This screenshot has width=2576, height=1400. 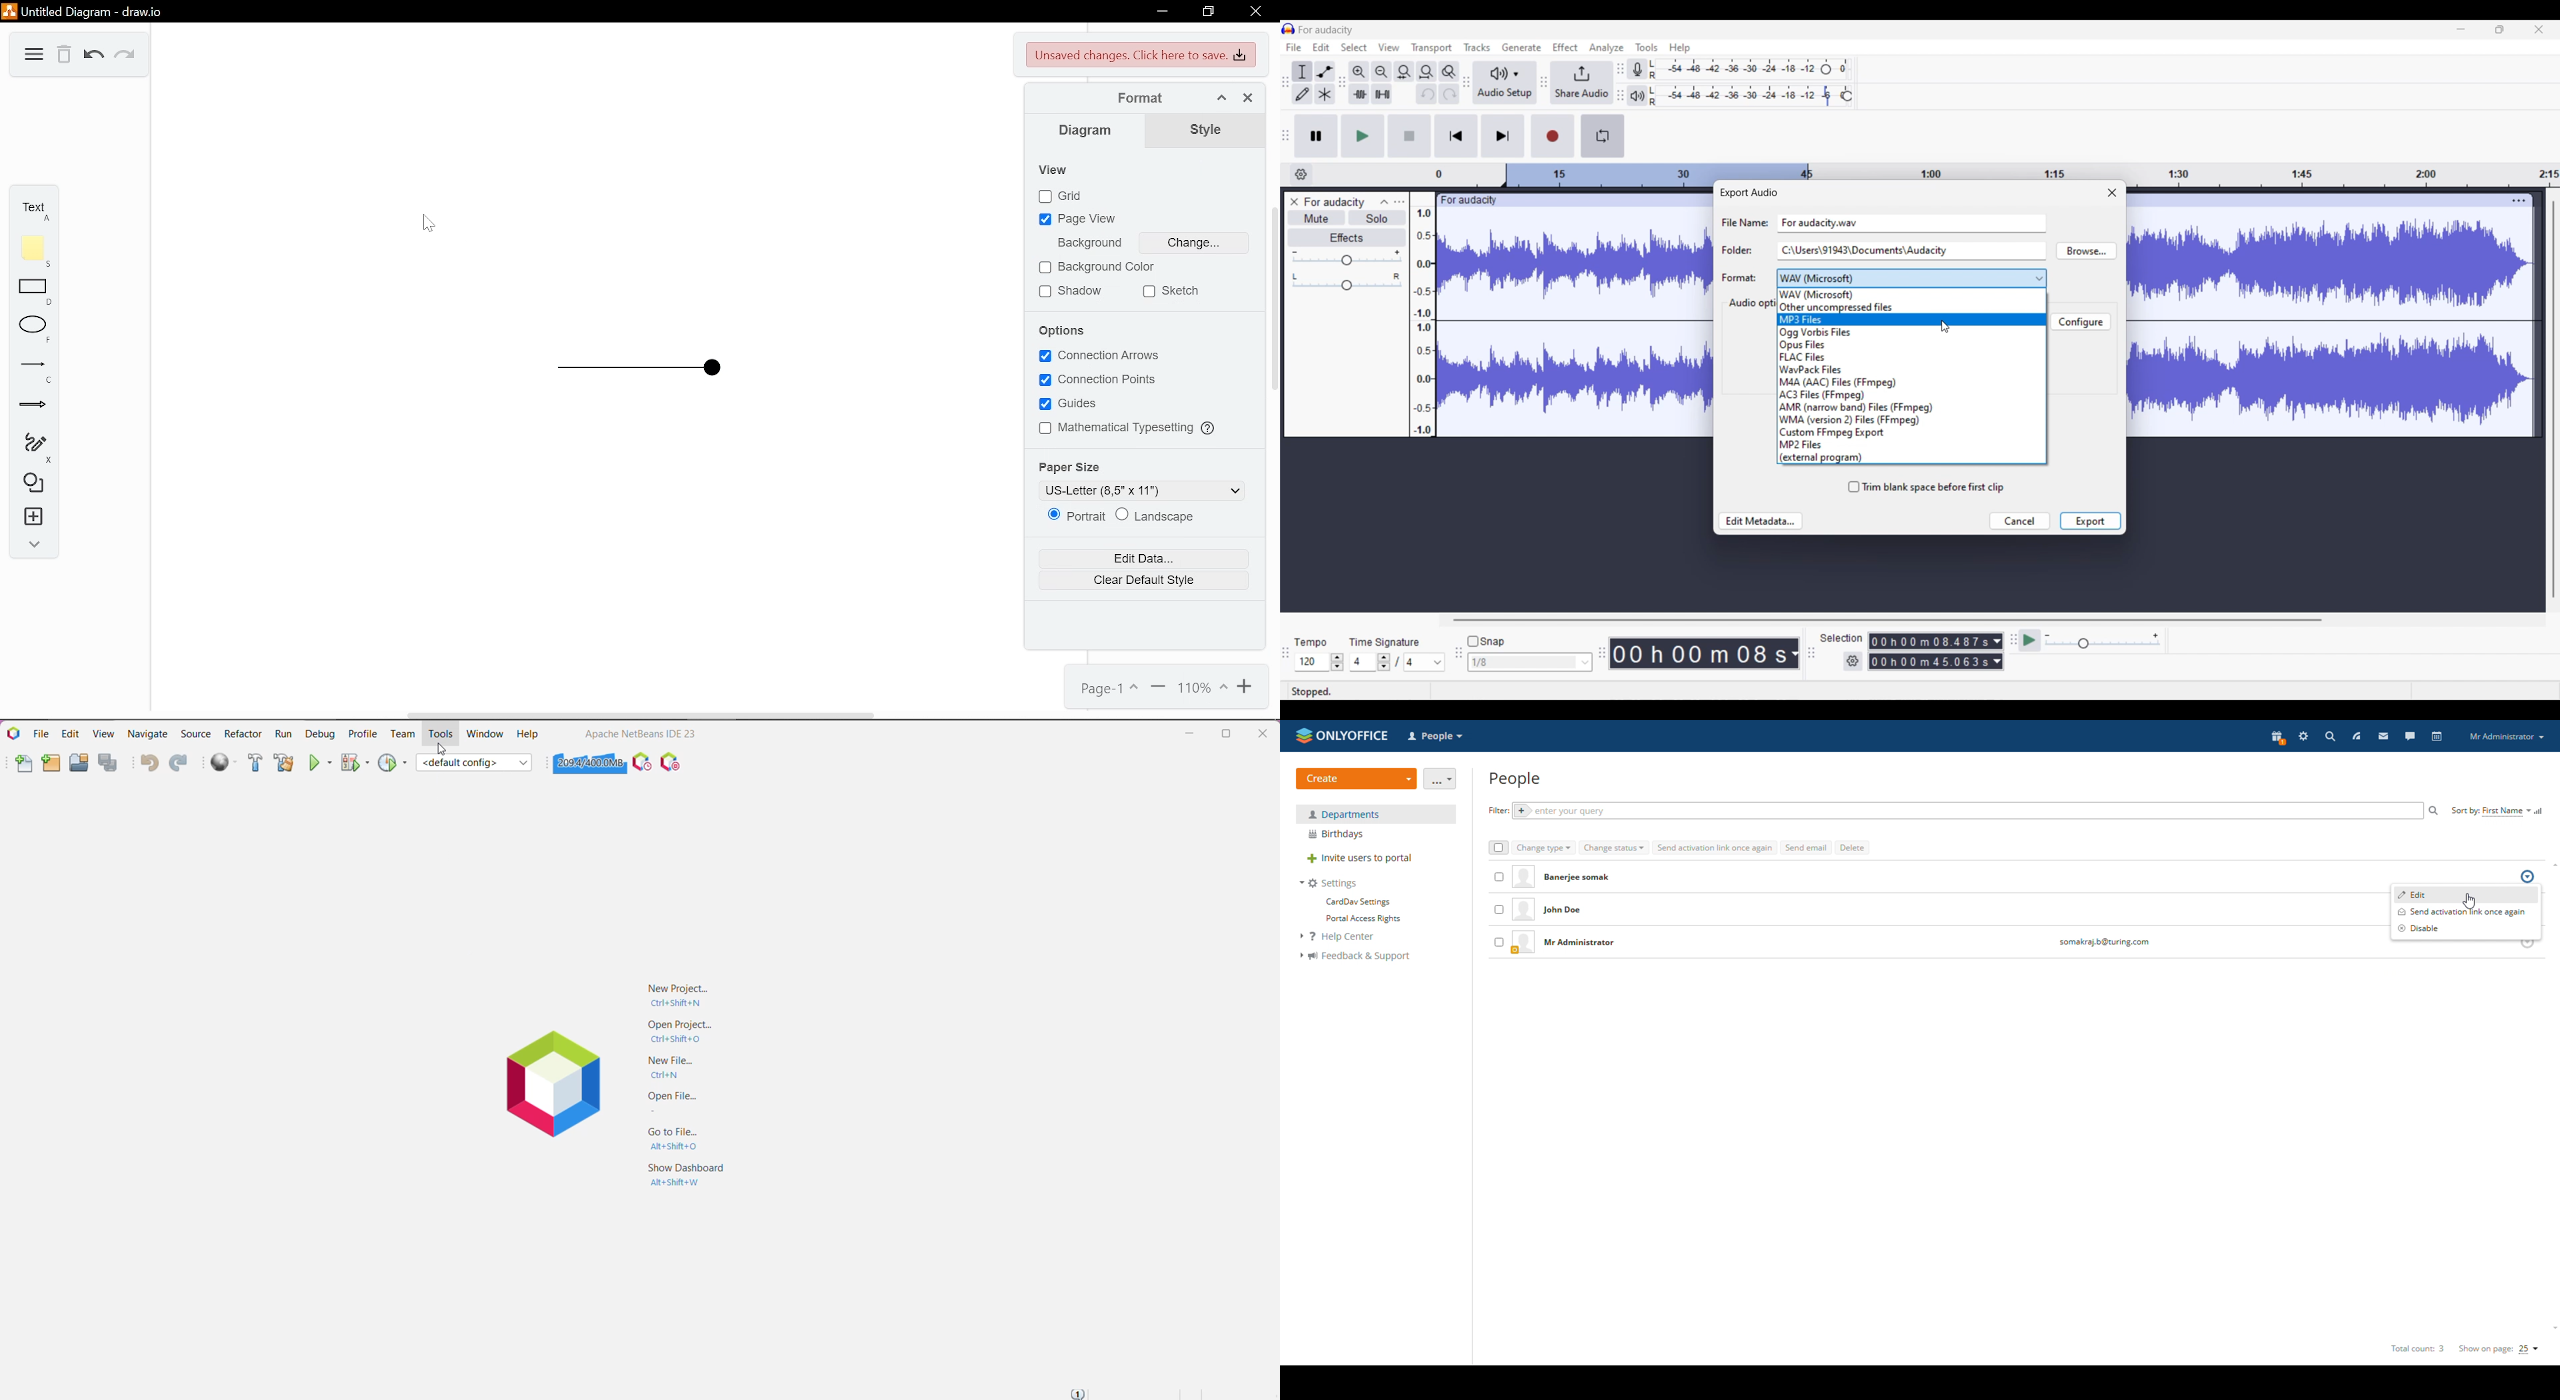 I want to click on Selection duration, so click(x=1930, y=641).